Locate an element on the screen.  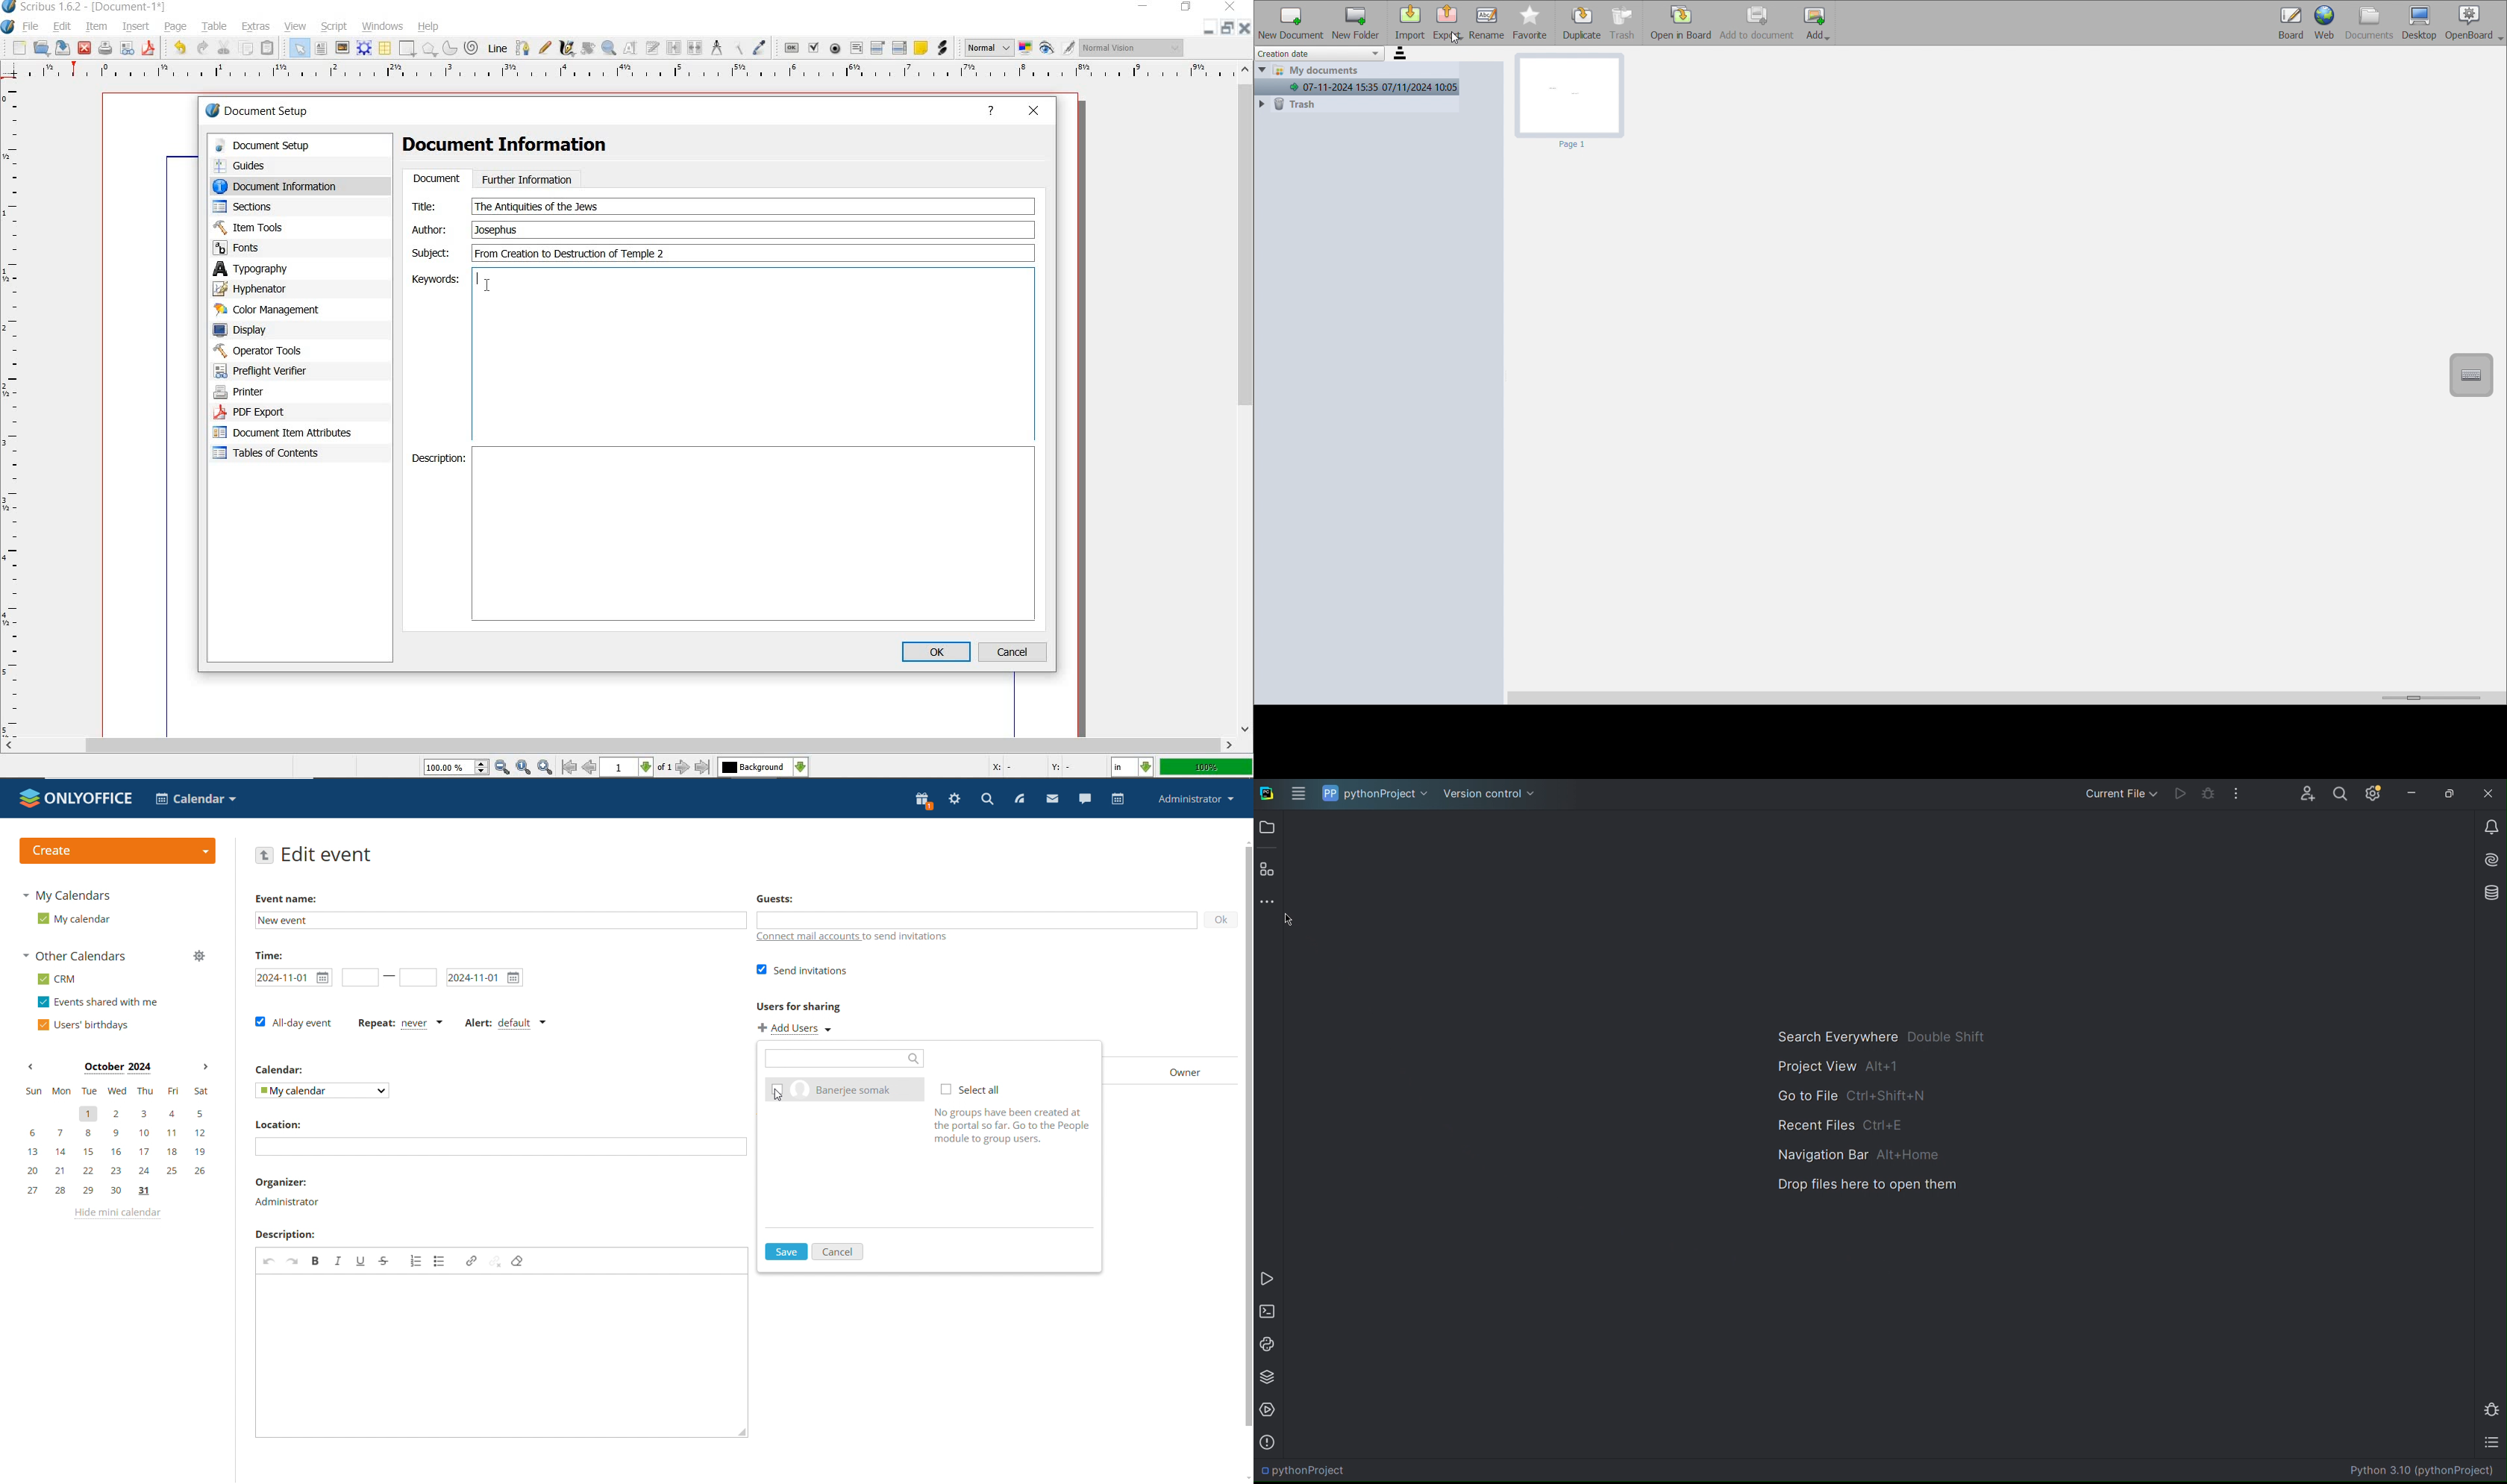
save as pdf is located at coordinates (148, 50).